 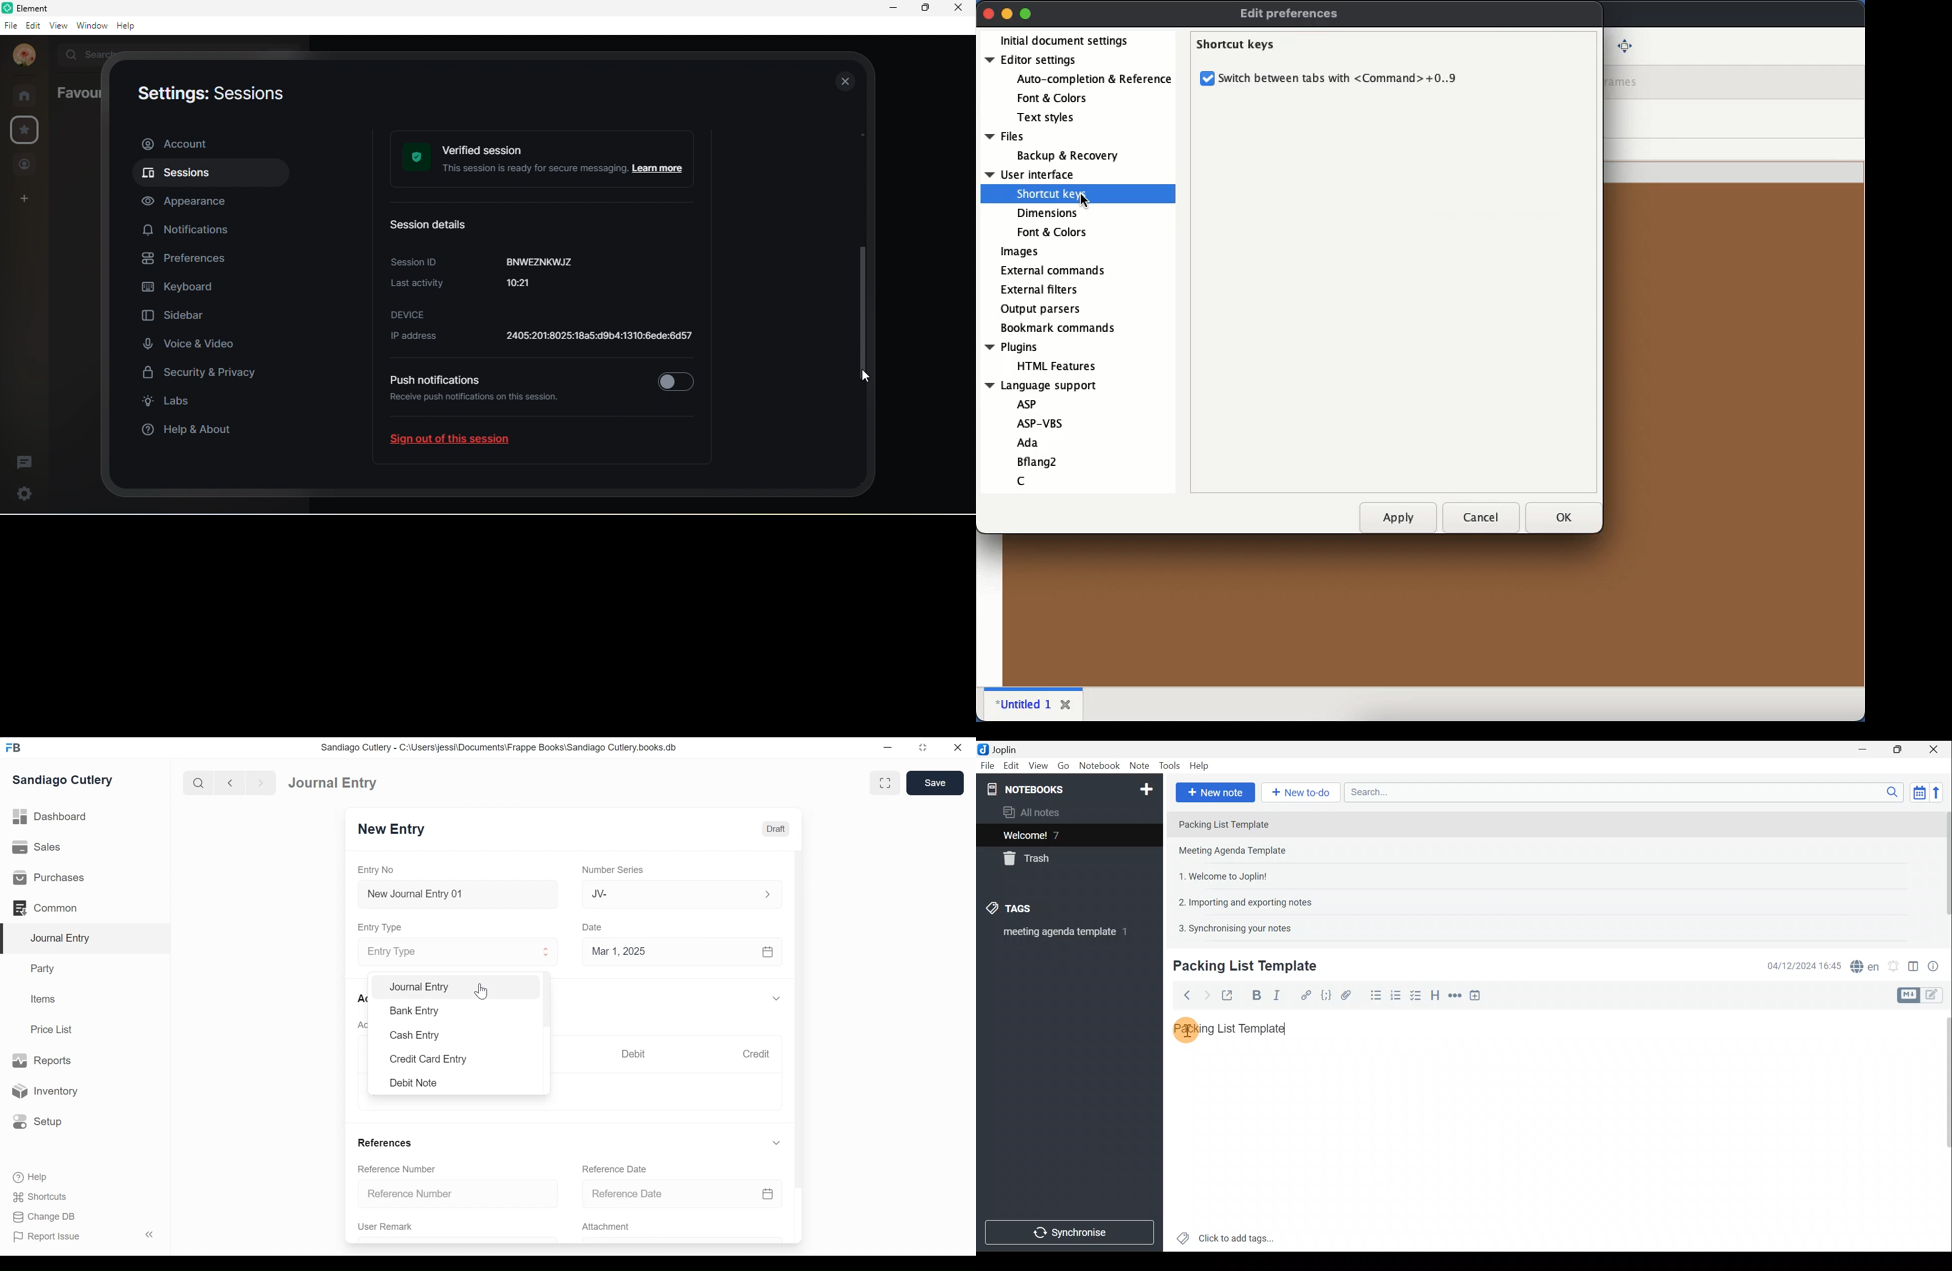 What do you see at coordinates (485, 262) in the screenshot?
I see `session id: BNWEZNKWJZ` at bounding box center [485, 262].